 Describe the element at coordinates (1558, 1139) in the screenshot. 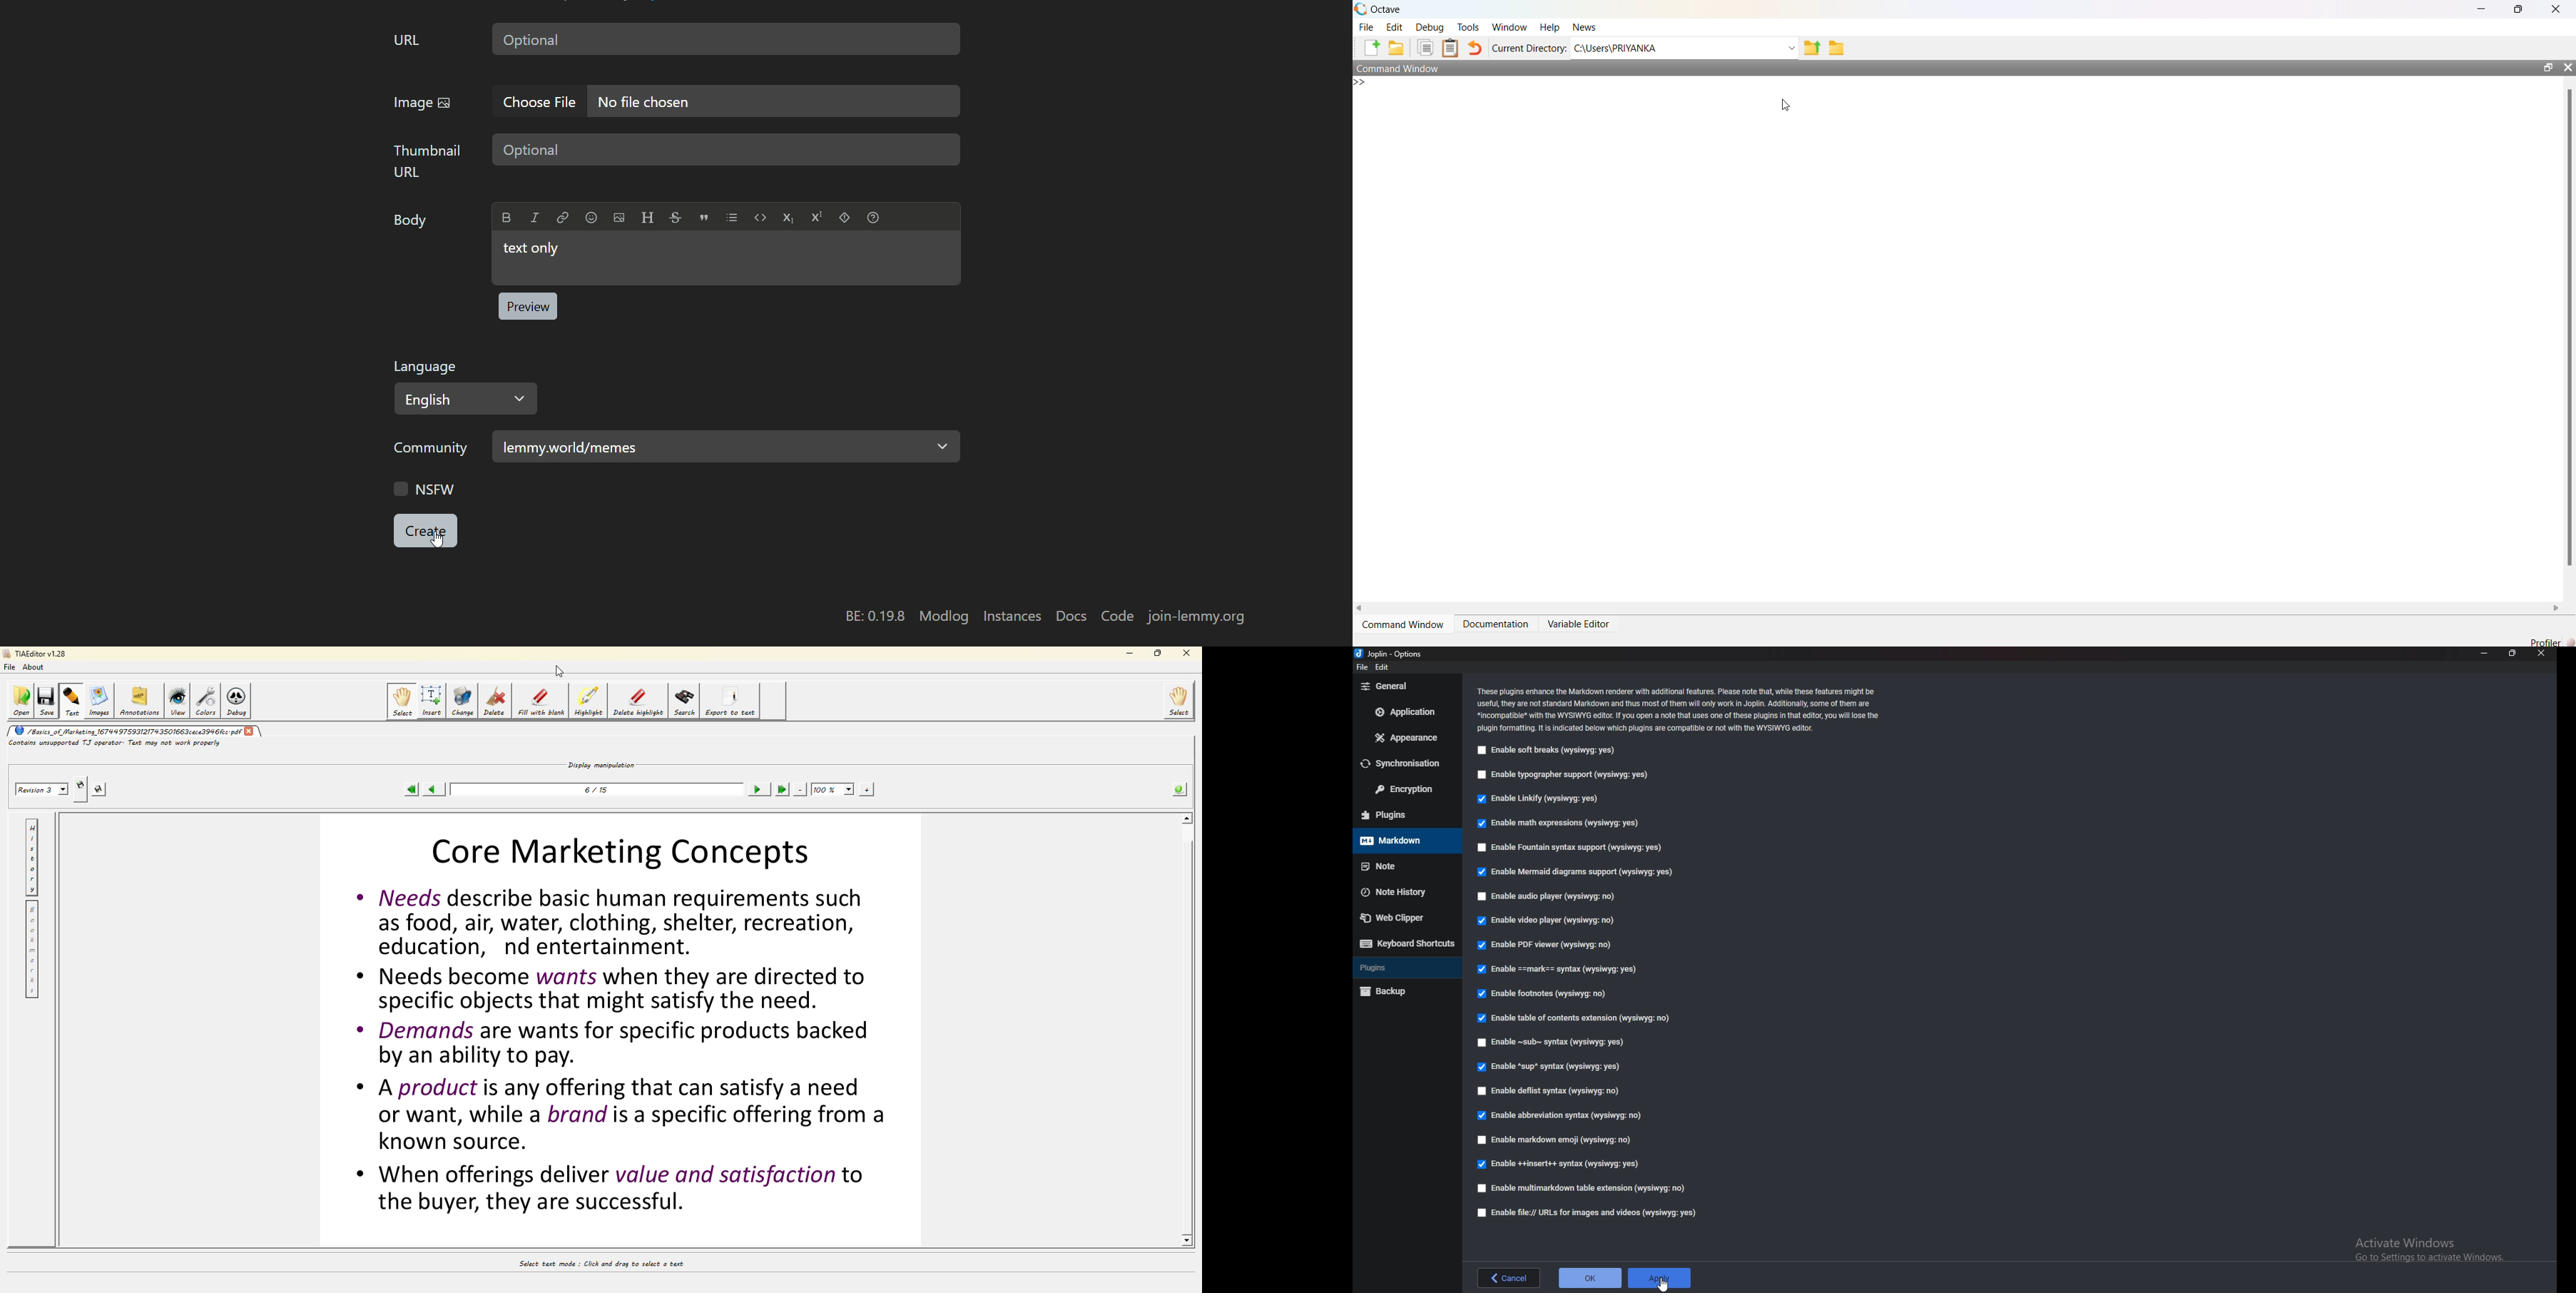

I see `enable markdown emoji` at that location.